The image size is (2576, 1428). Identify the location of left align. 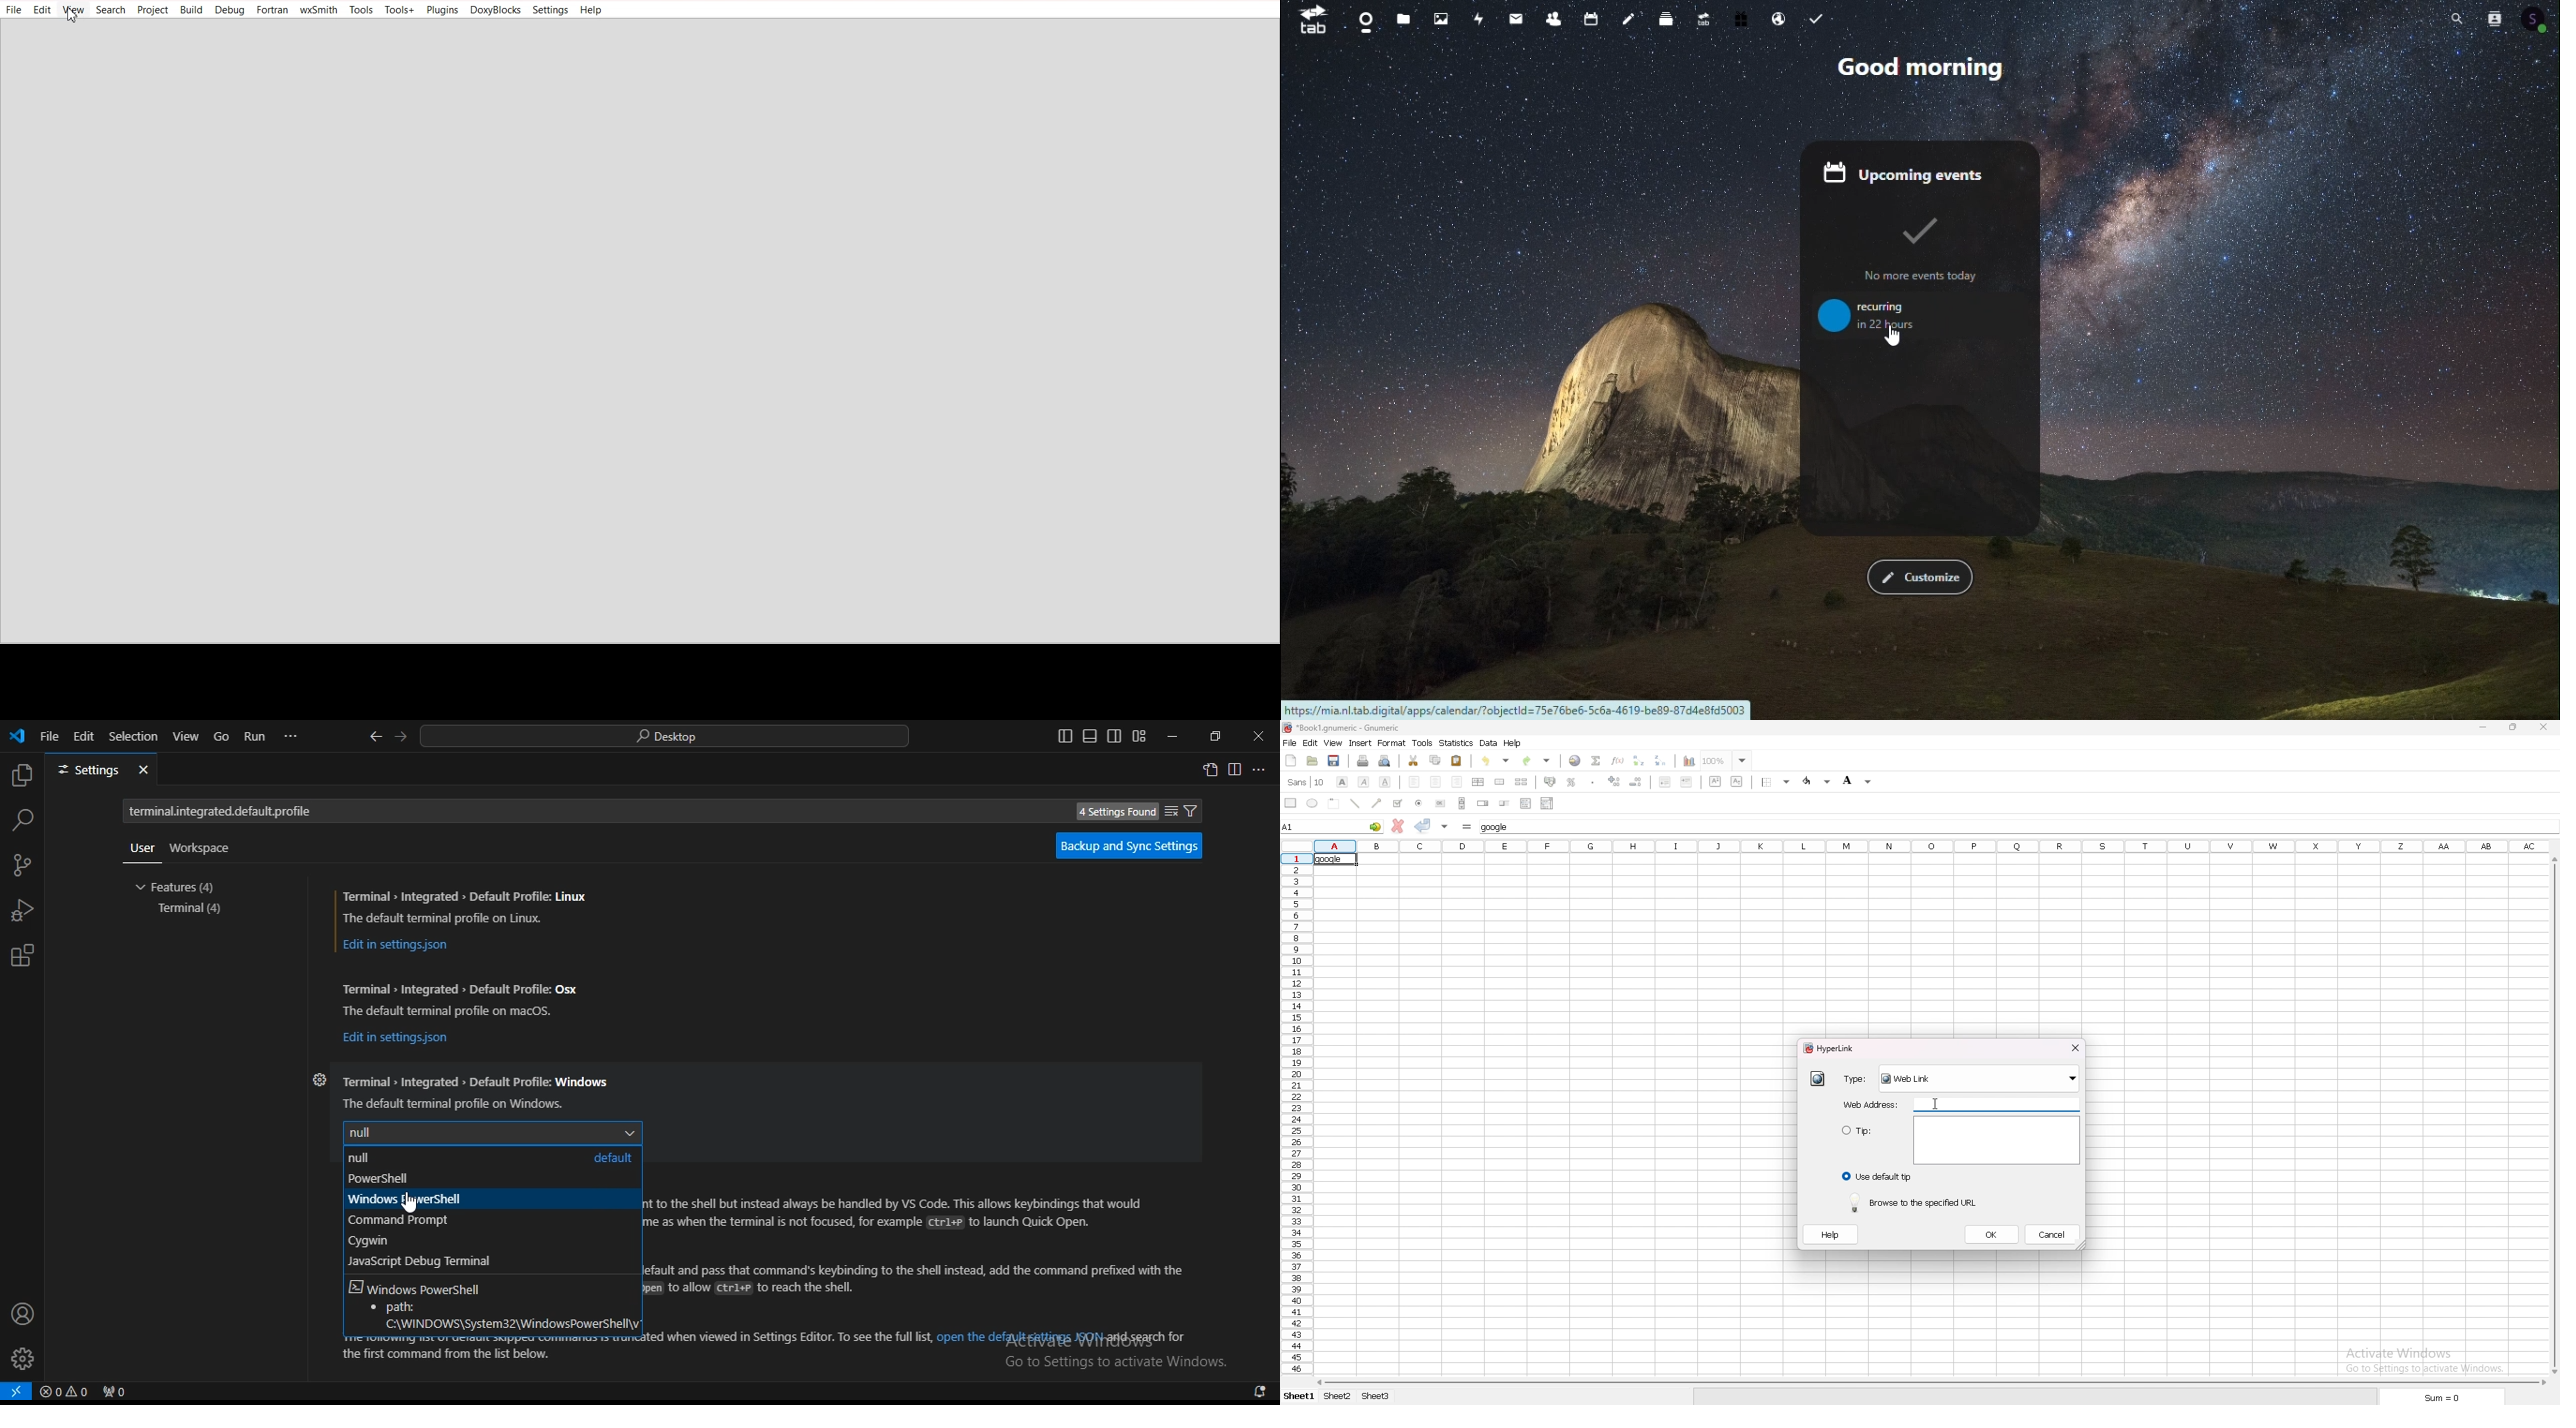
(1414, 781).